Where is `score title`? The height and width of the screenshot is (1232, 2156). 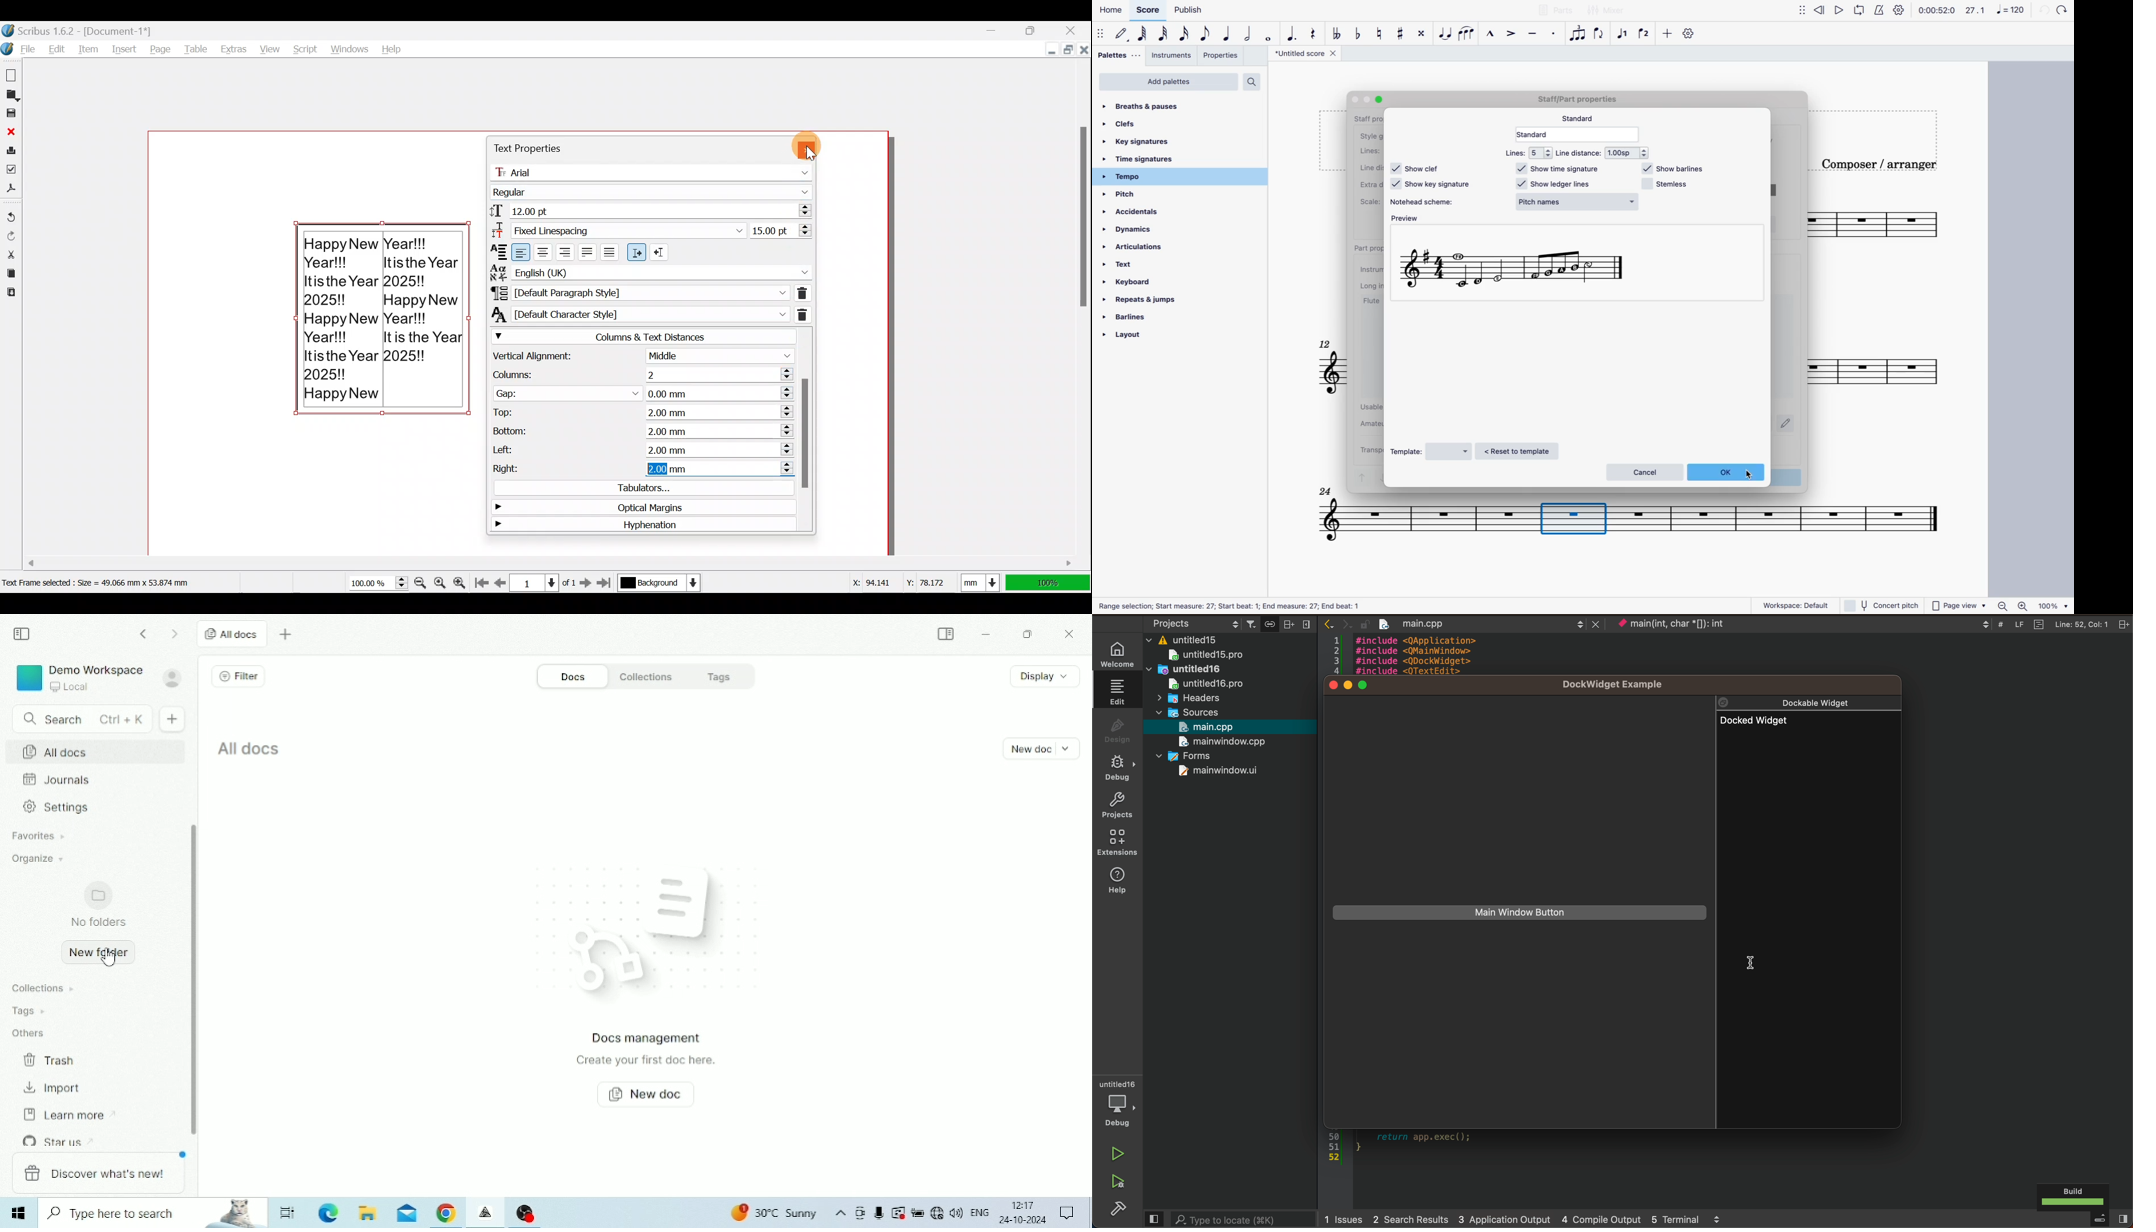 score title is located at coordinates (1310, 54).